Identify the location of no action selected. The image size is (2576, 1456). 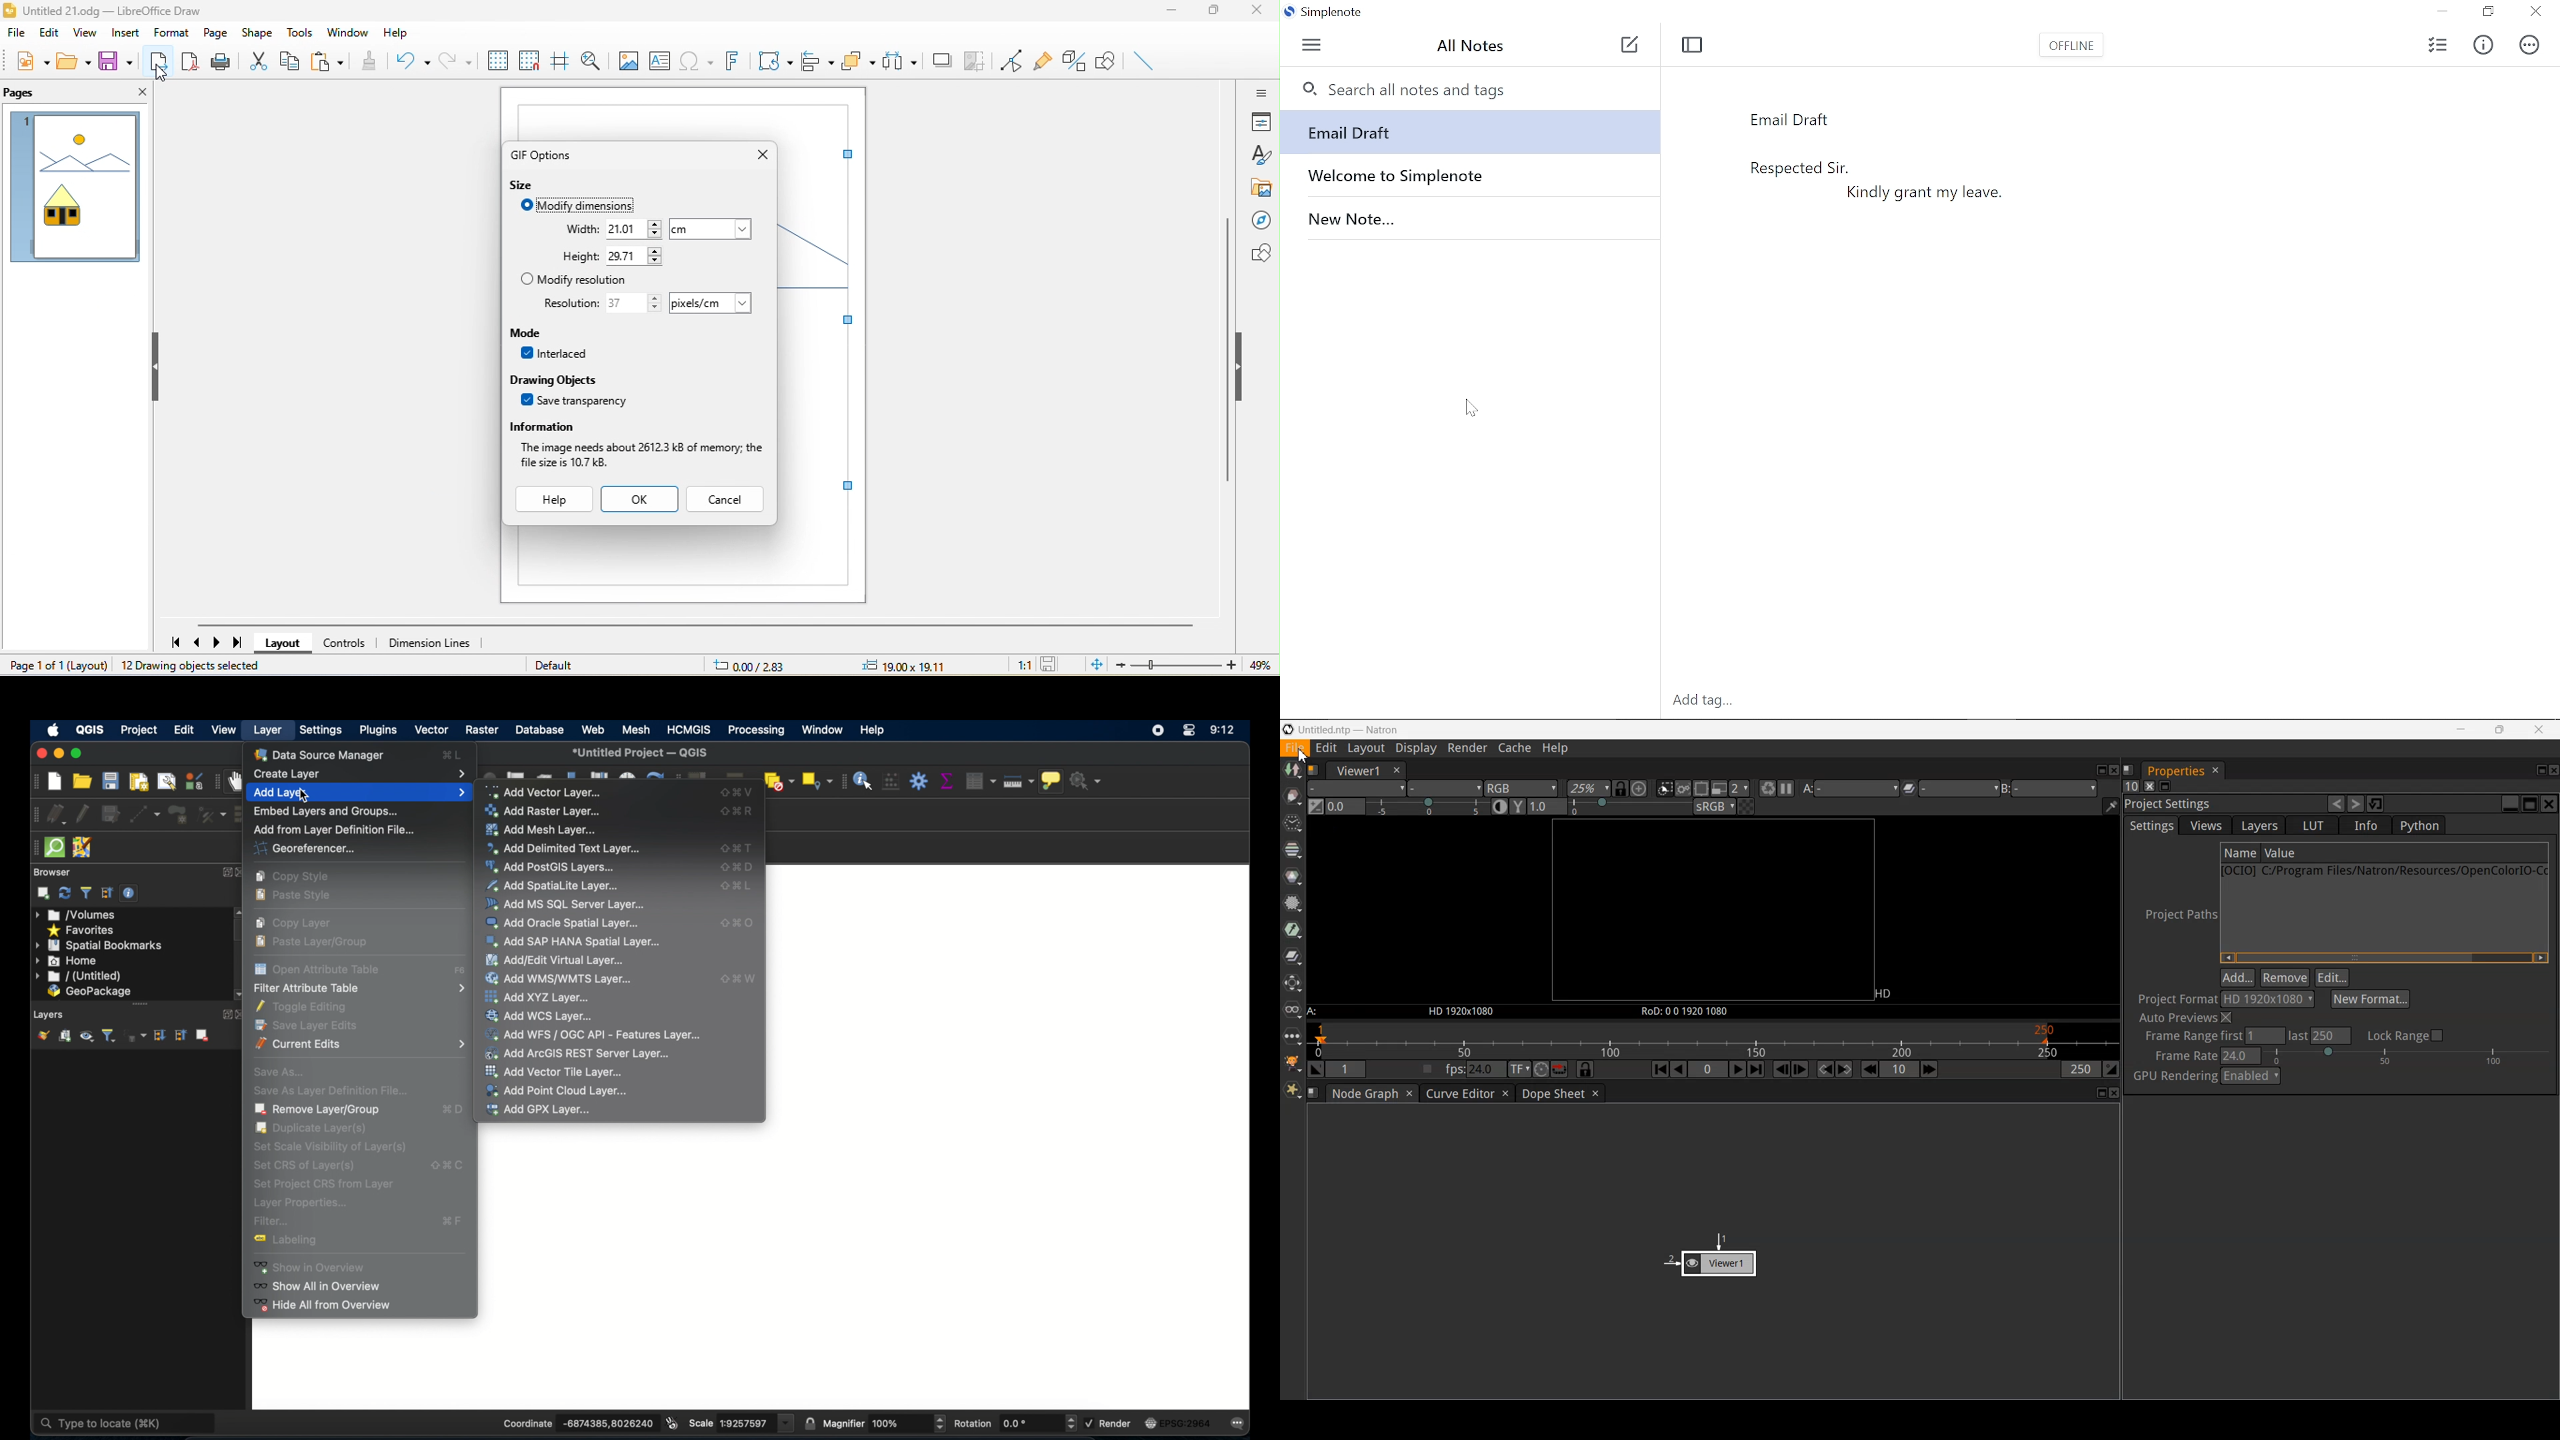
(1091, 781).